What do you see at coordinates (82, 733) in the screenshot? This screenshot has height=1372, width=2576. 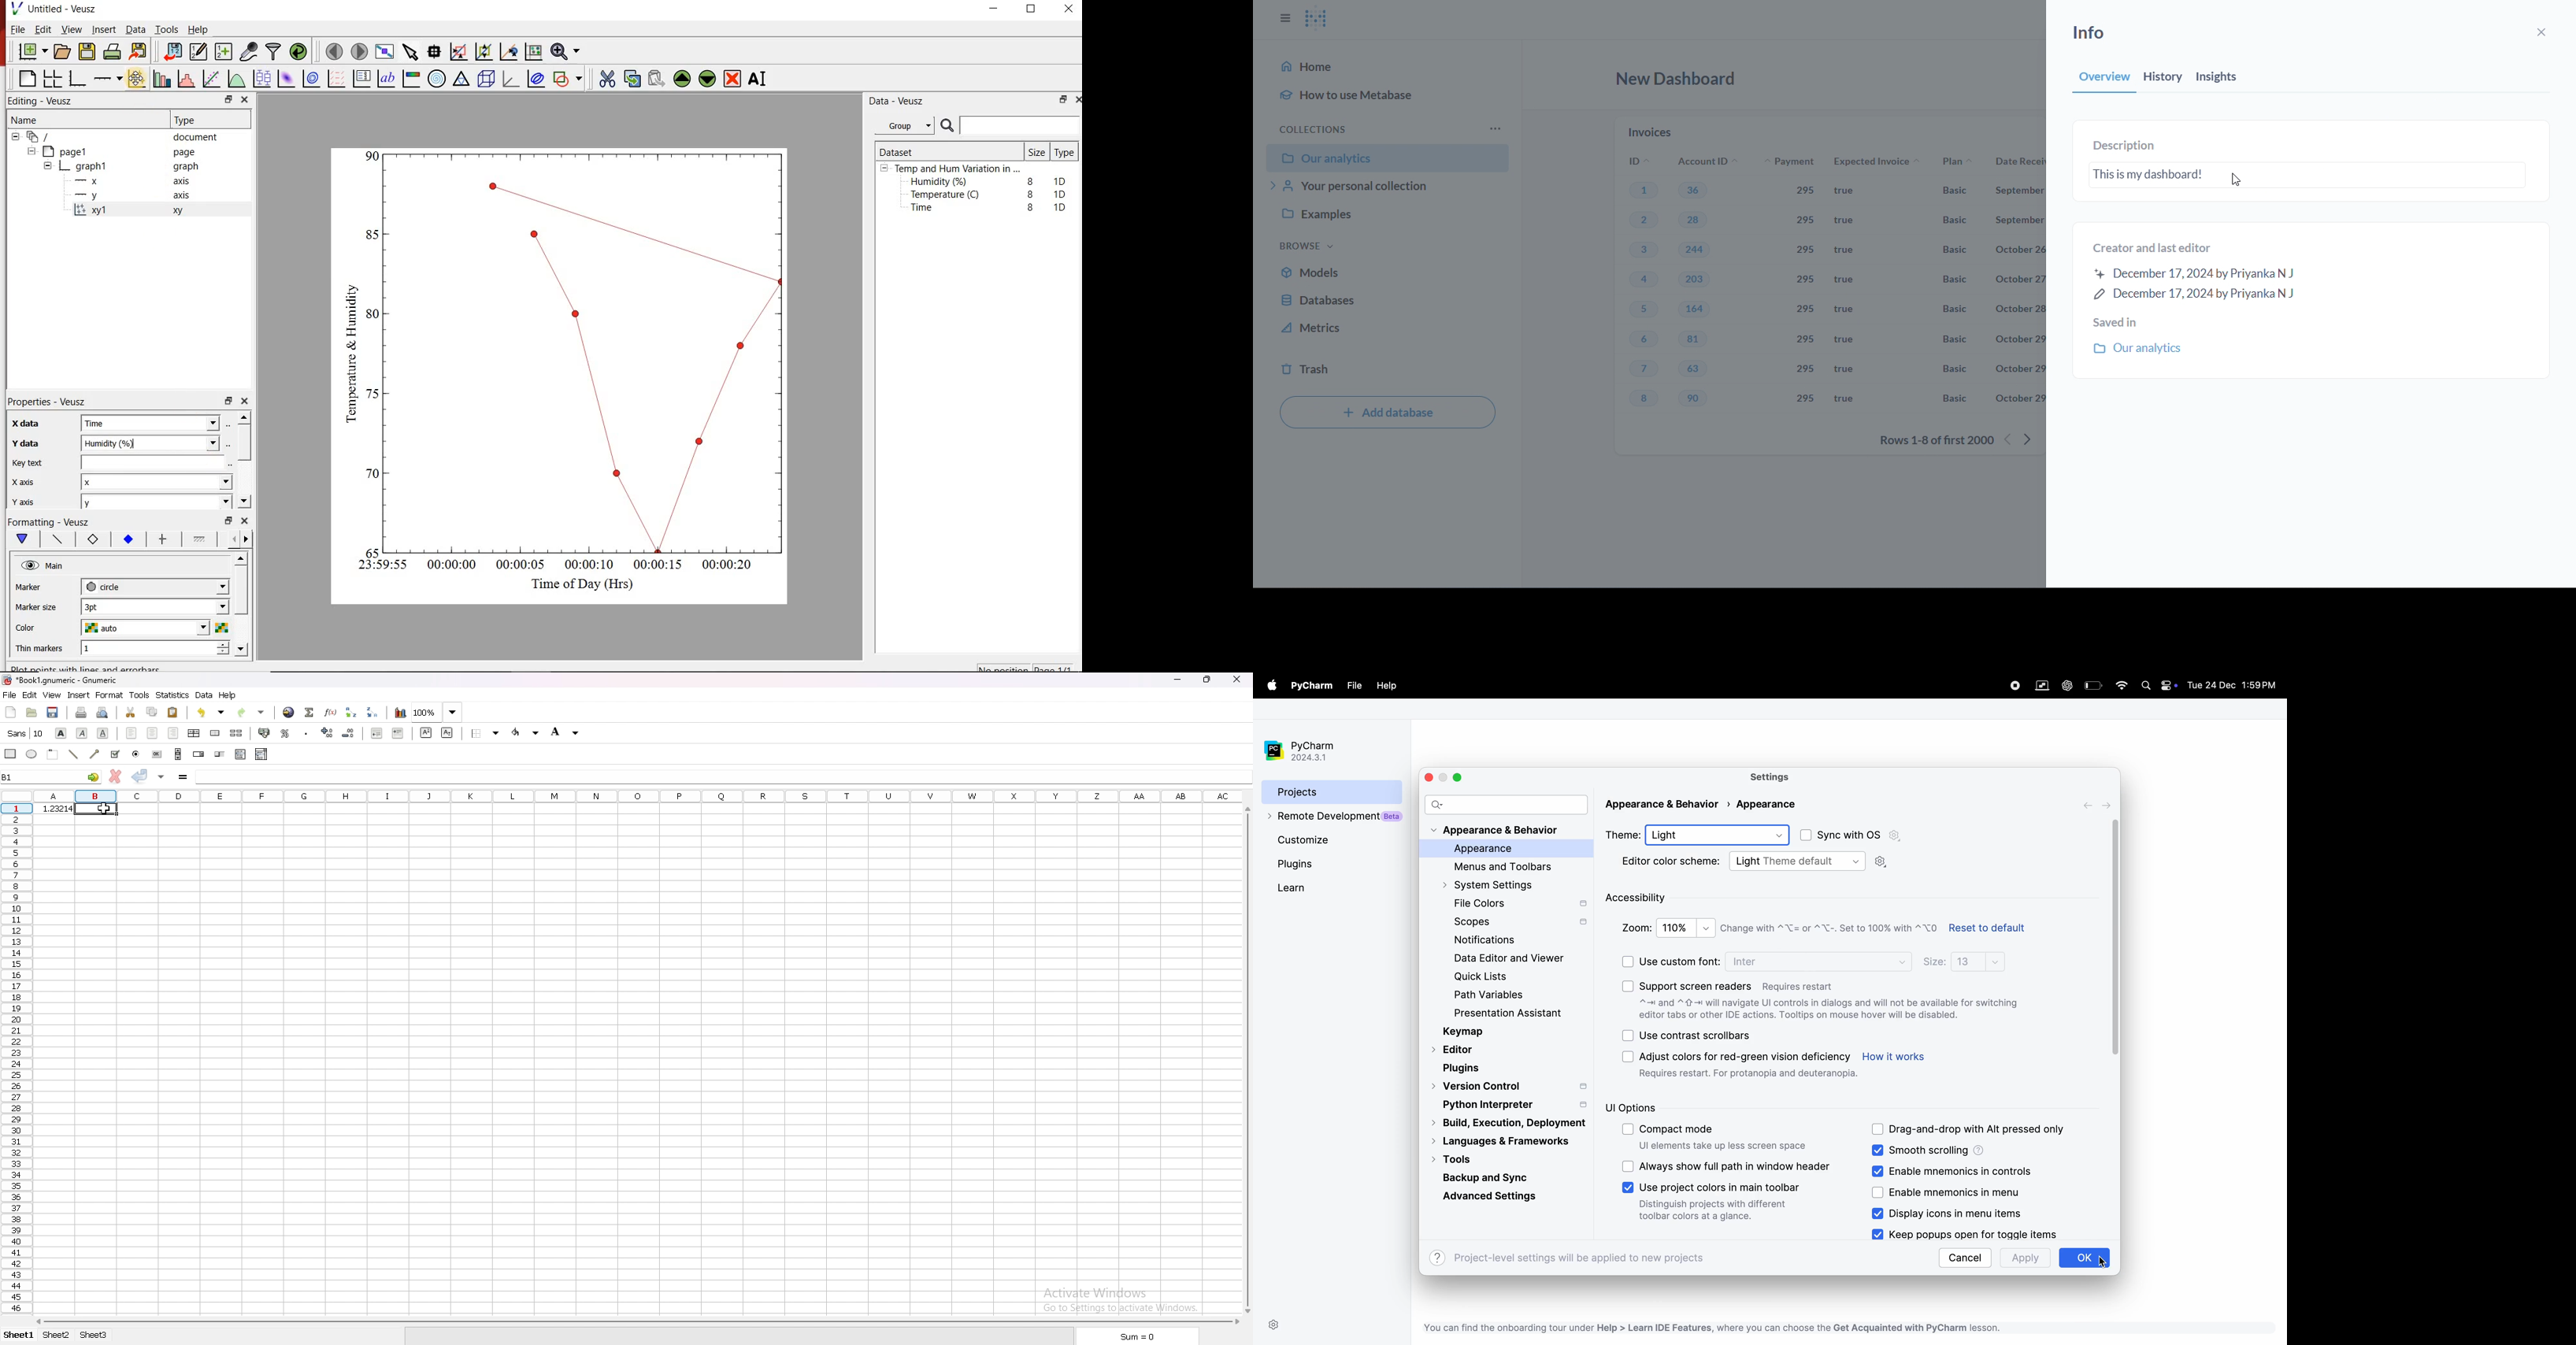 I see `italic` at bounding box center [82, 733].